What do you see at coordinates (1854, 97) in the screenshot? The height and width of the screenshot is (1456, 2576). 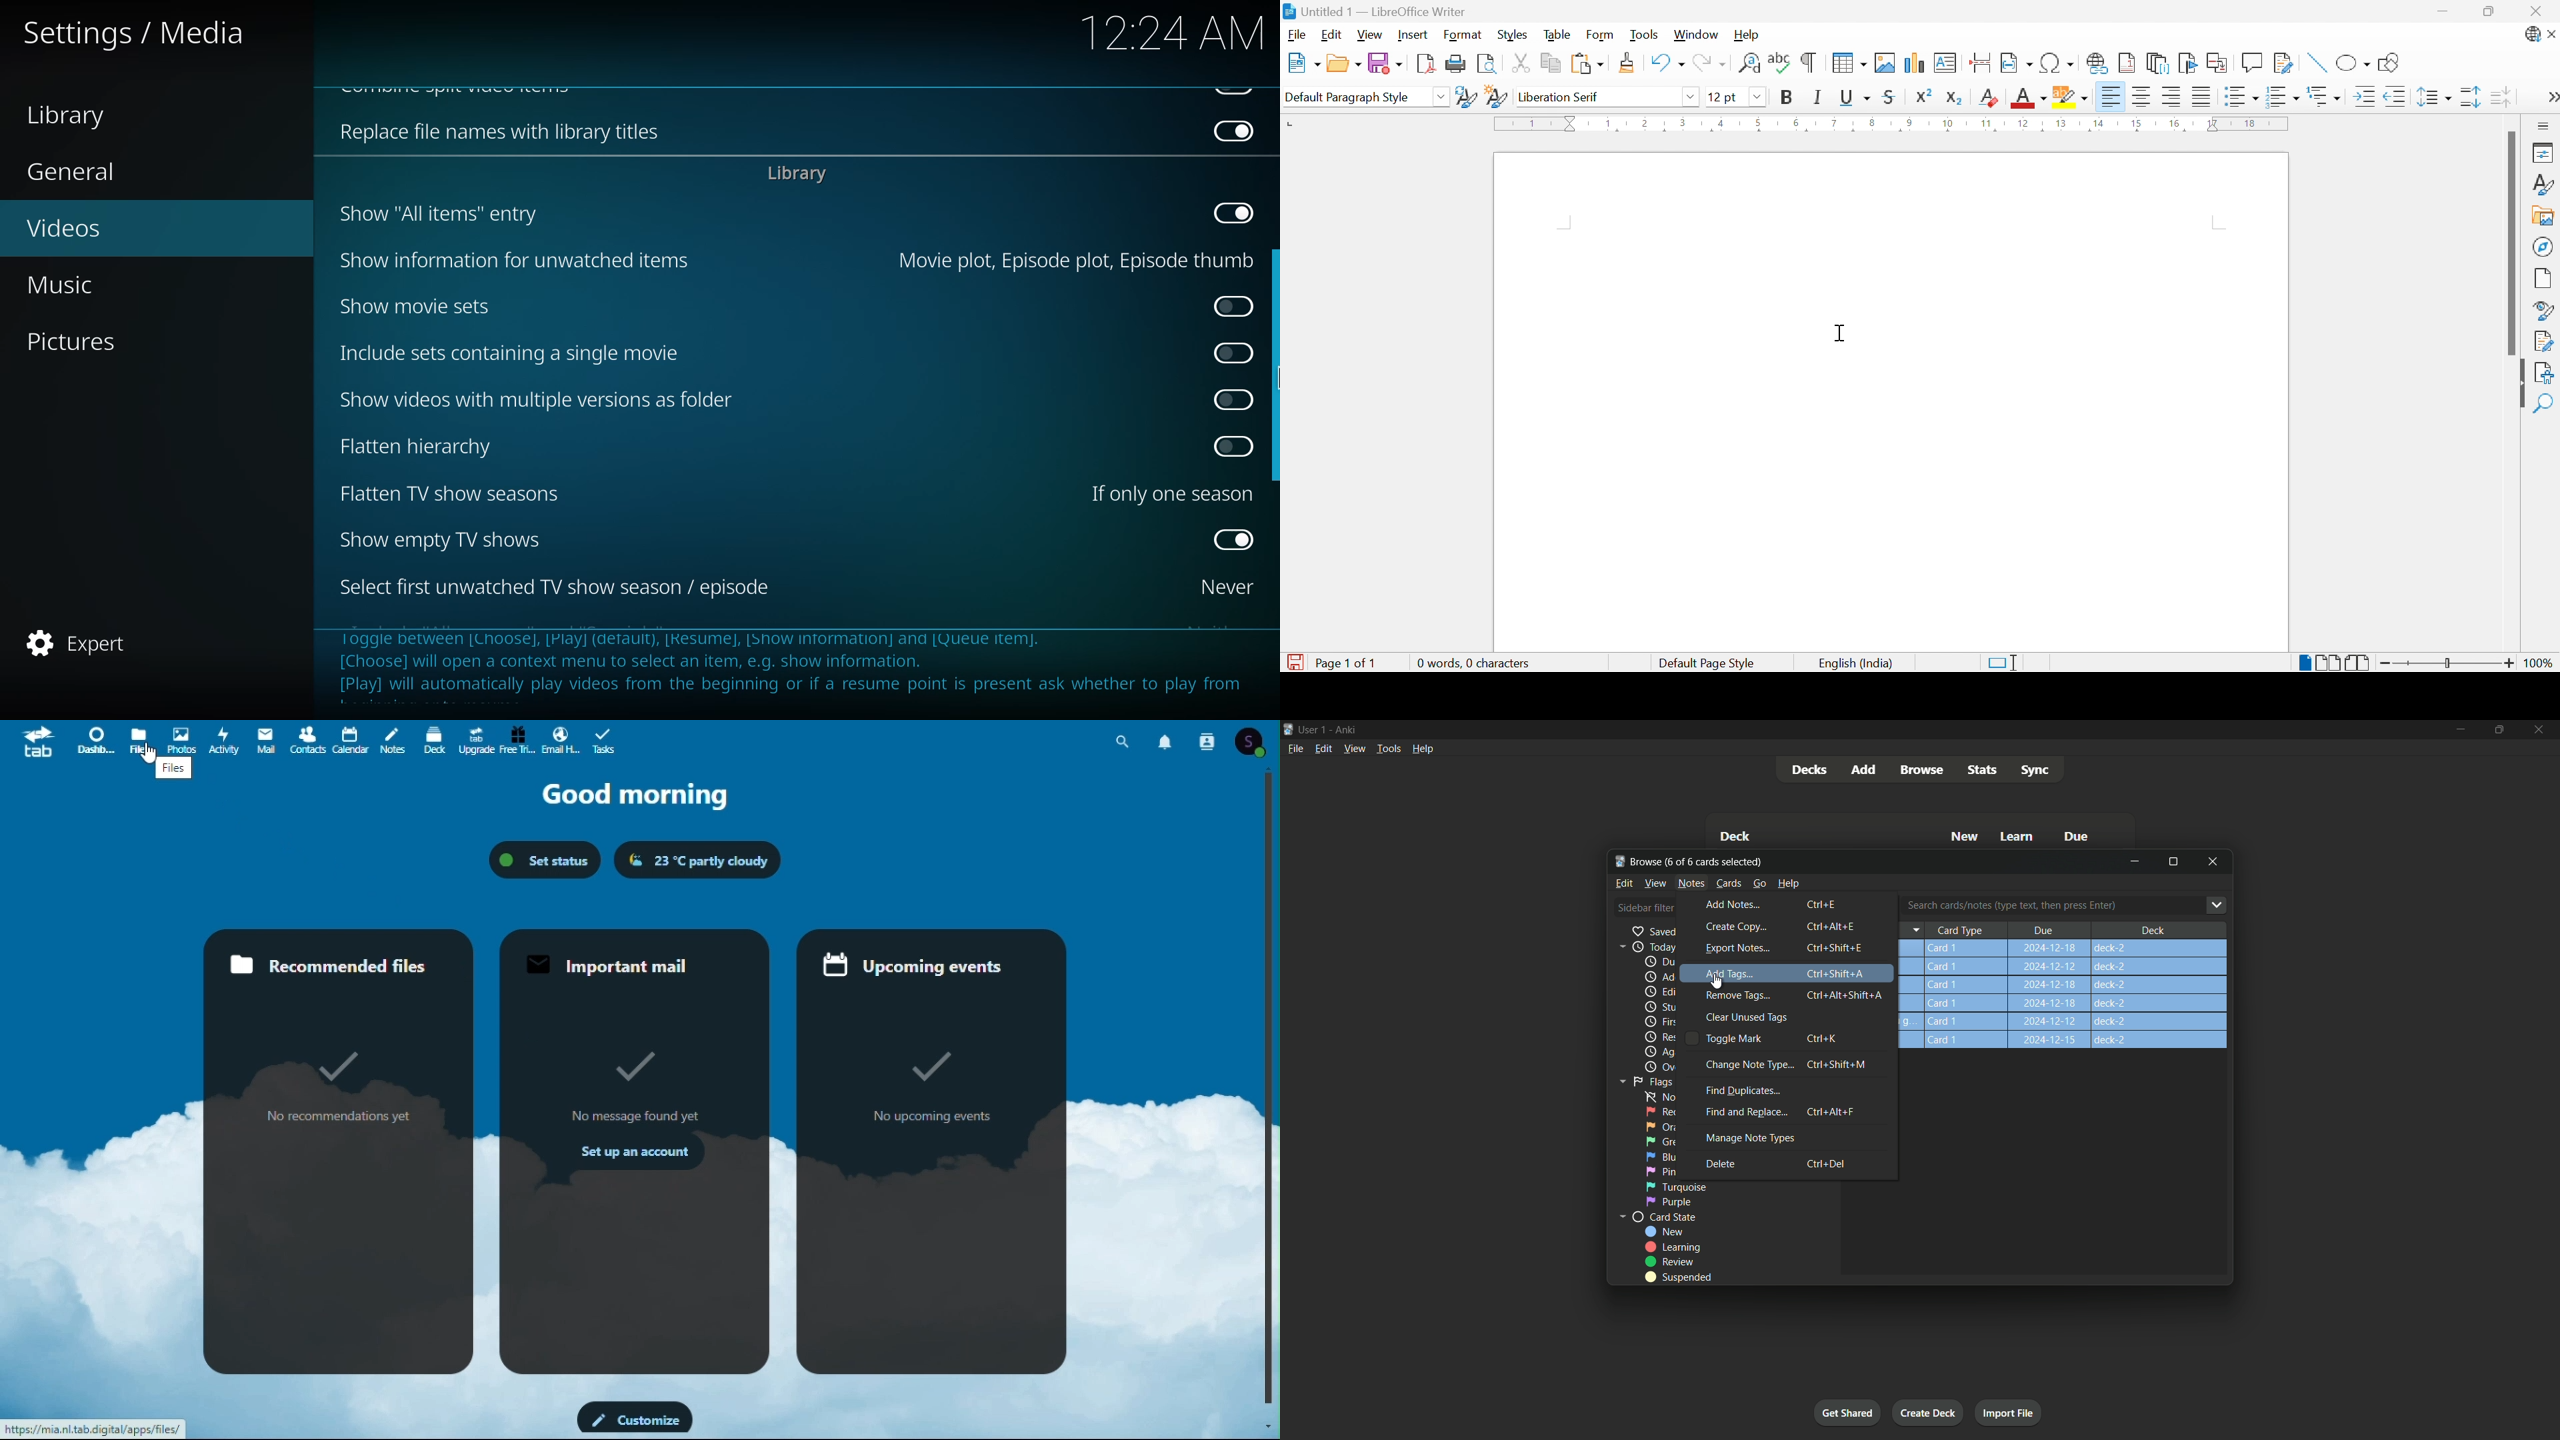 I see `Underline` at bounding box center [1854, 97].